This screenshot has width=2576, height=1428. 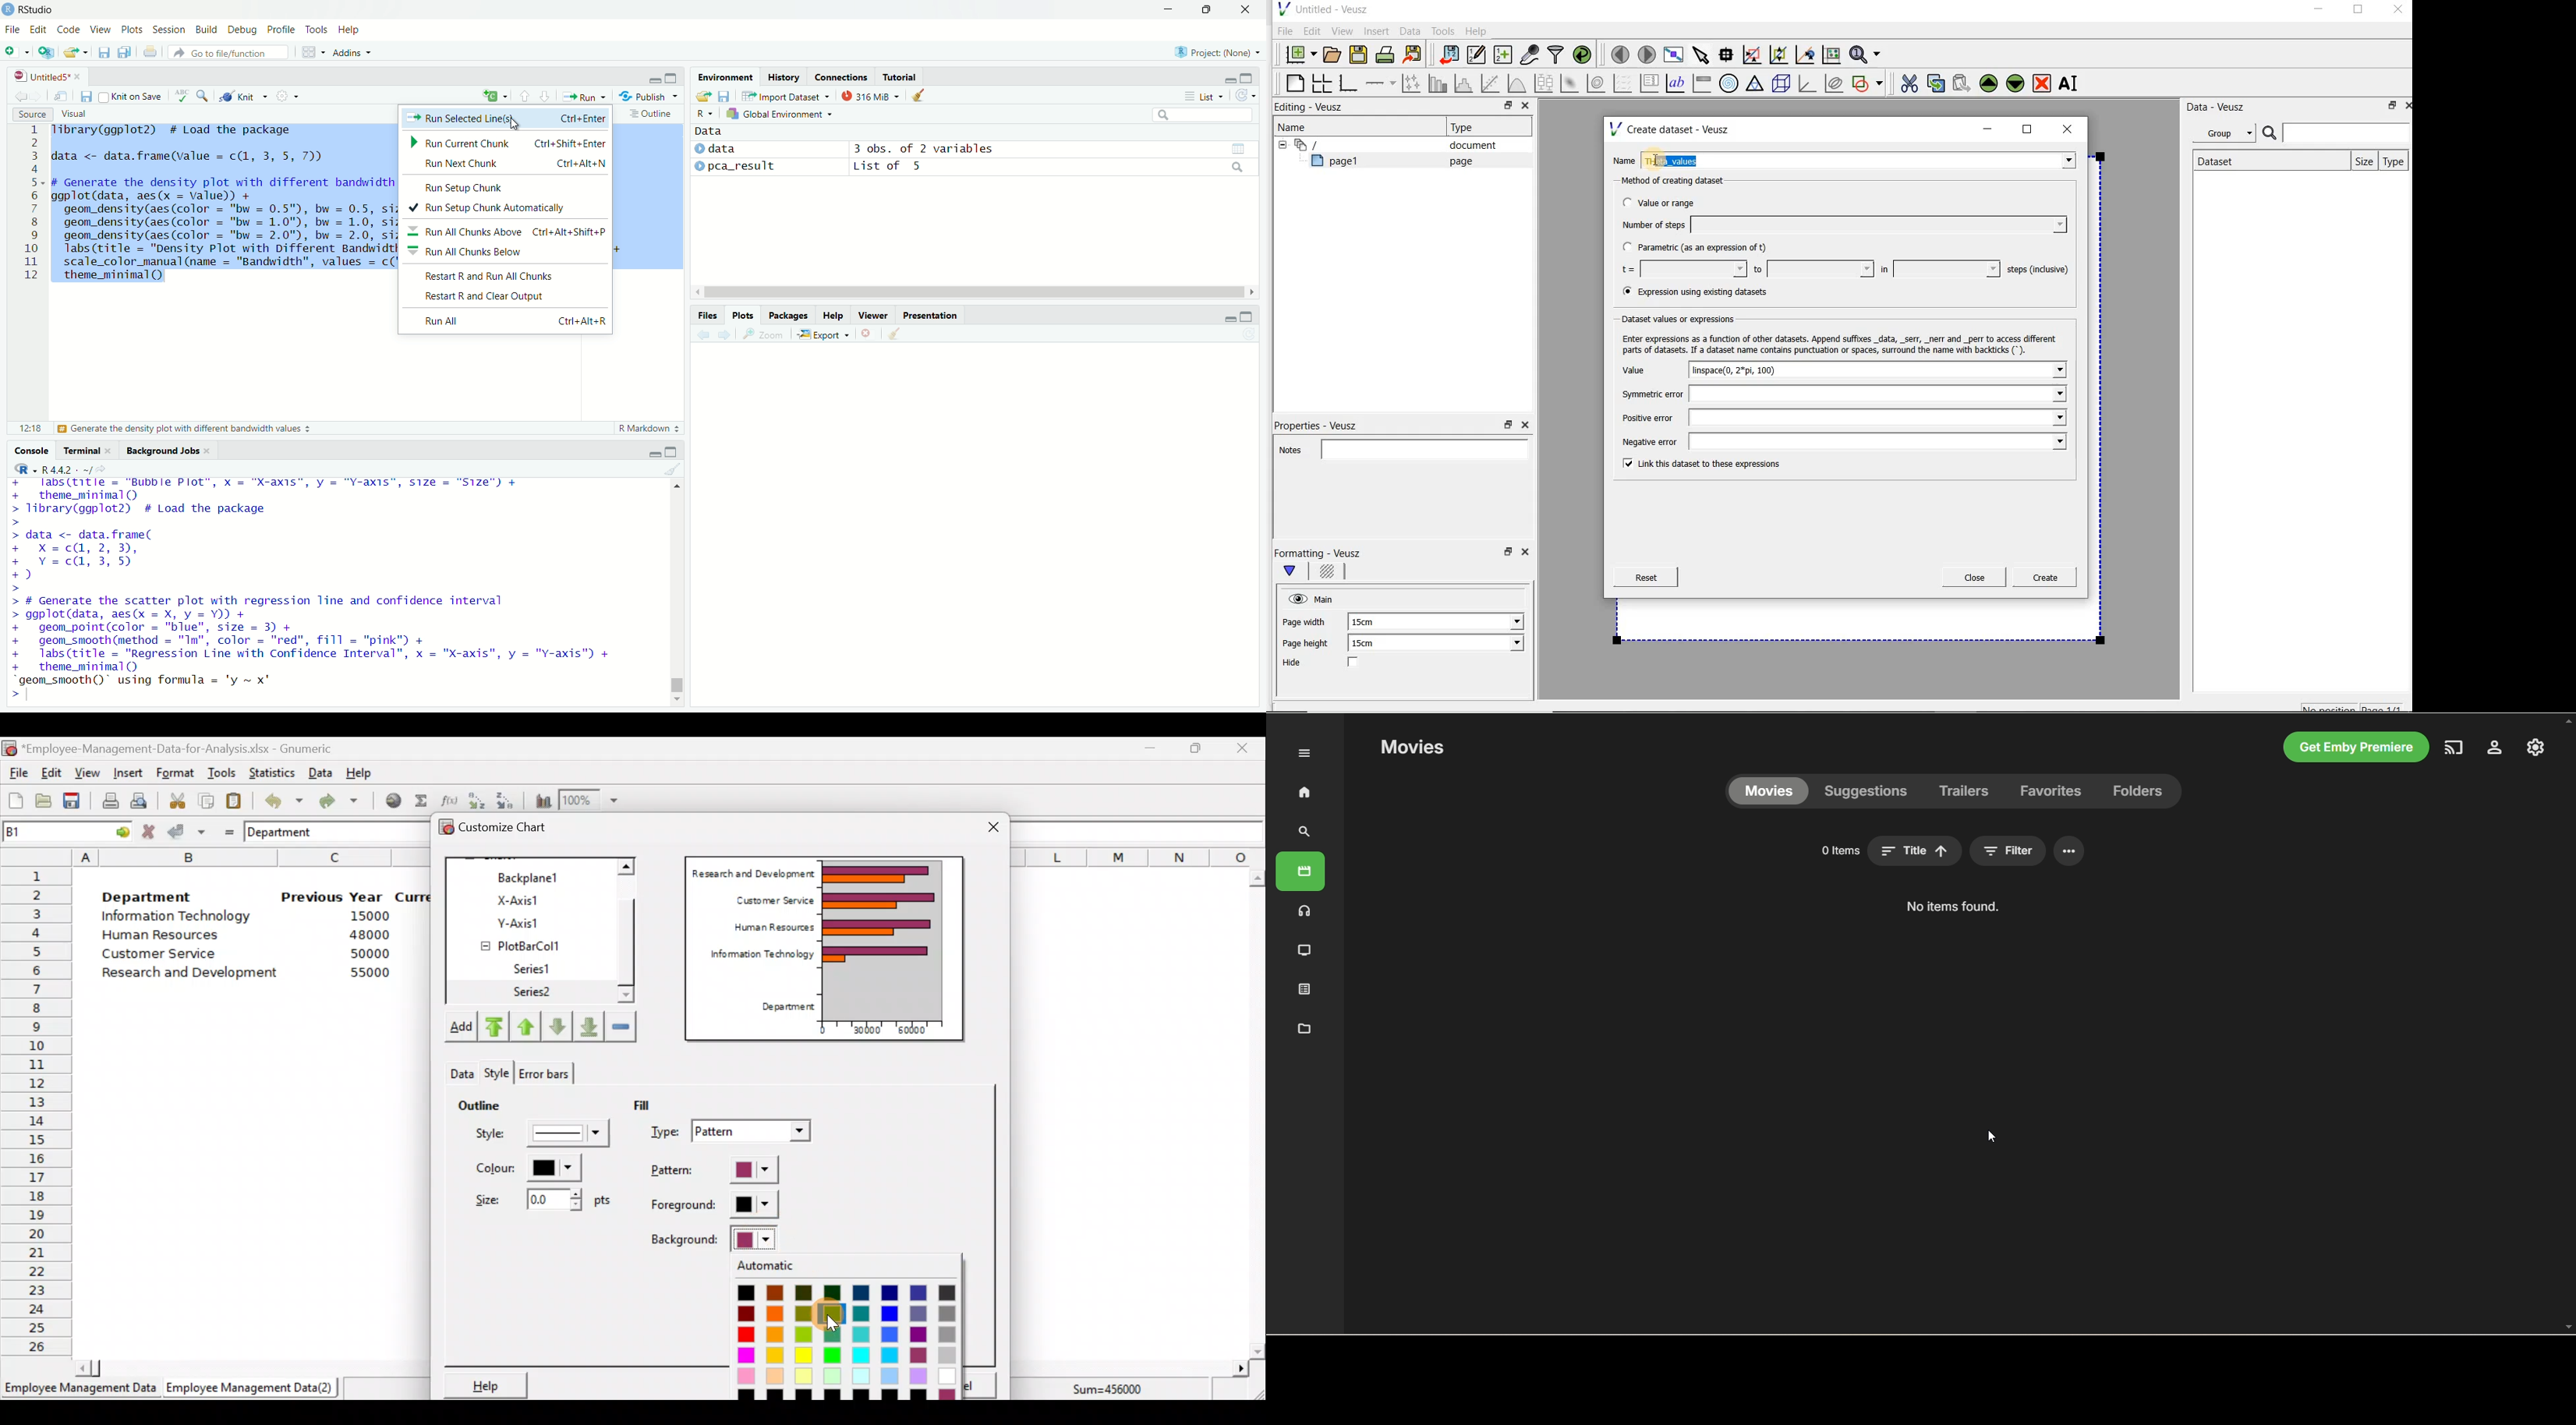 I want to click on Go to file/function, so click(x=228, y=53).